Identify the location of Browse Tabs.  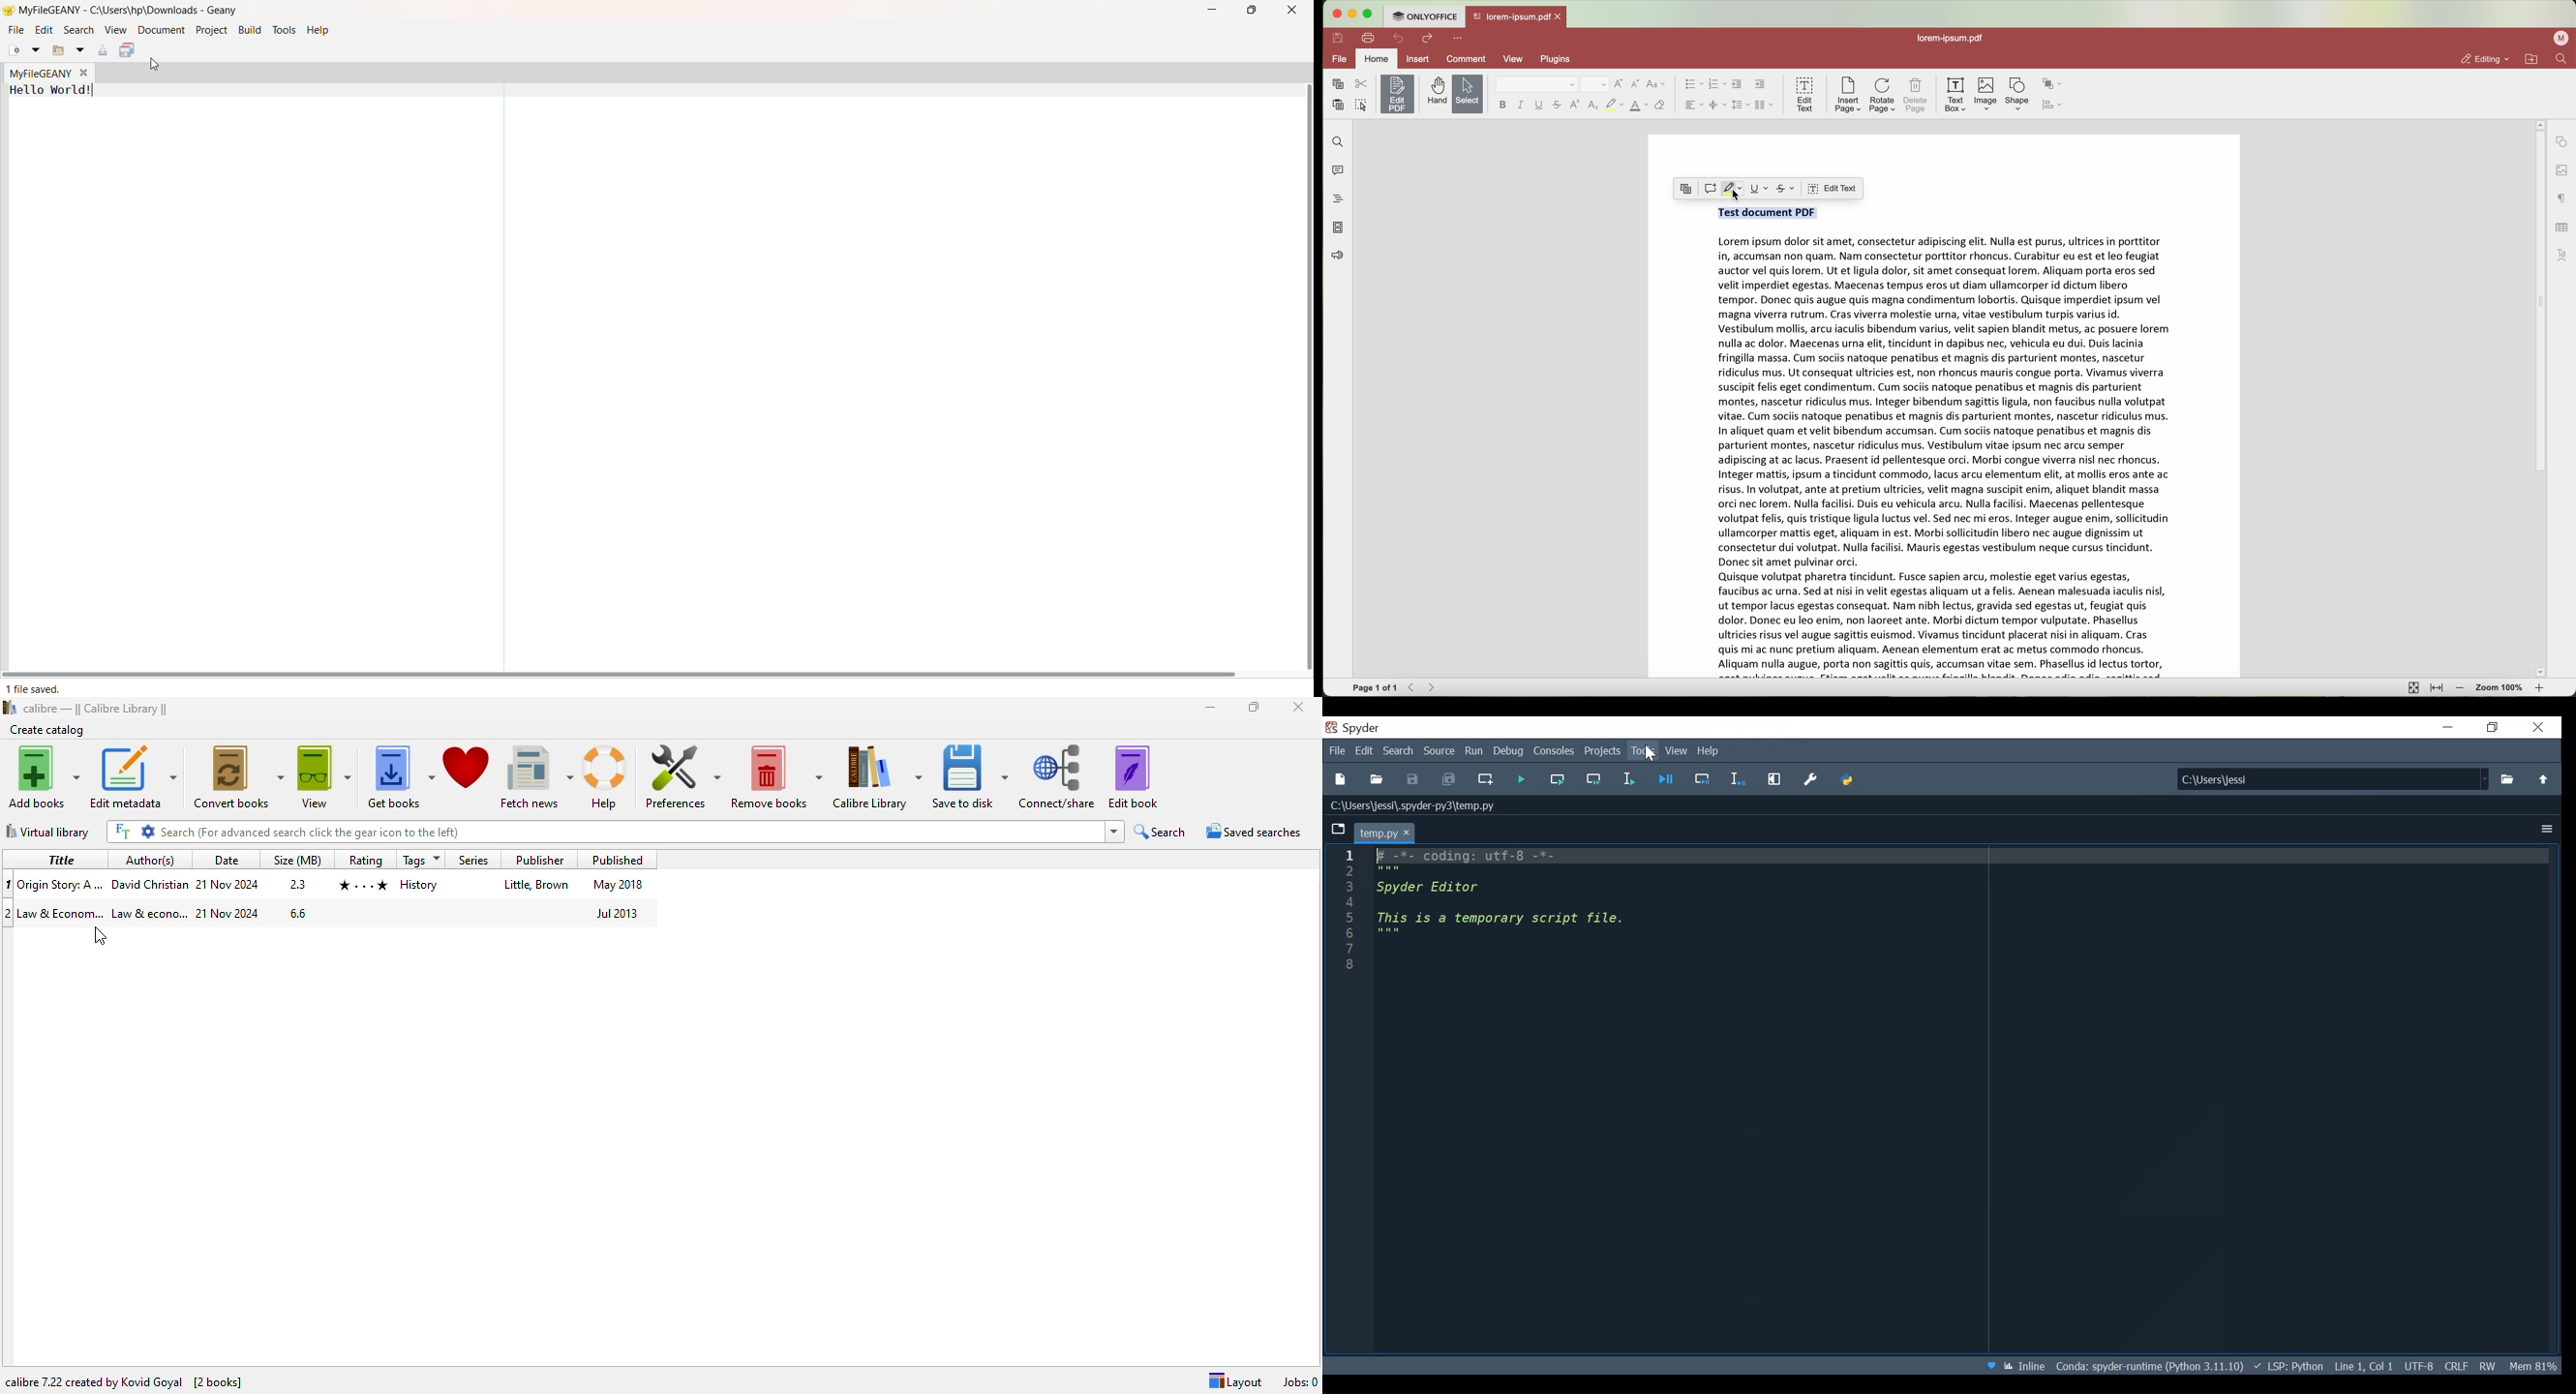
(1339, 830).